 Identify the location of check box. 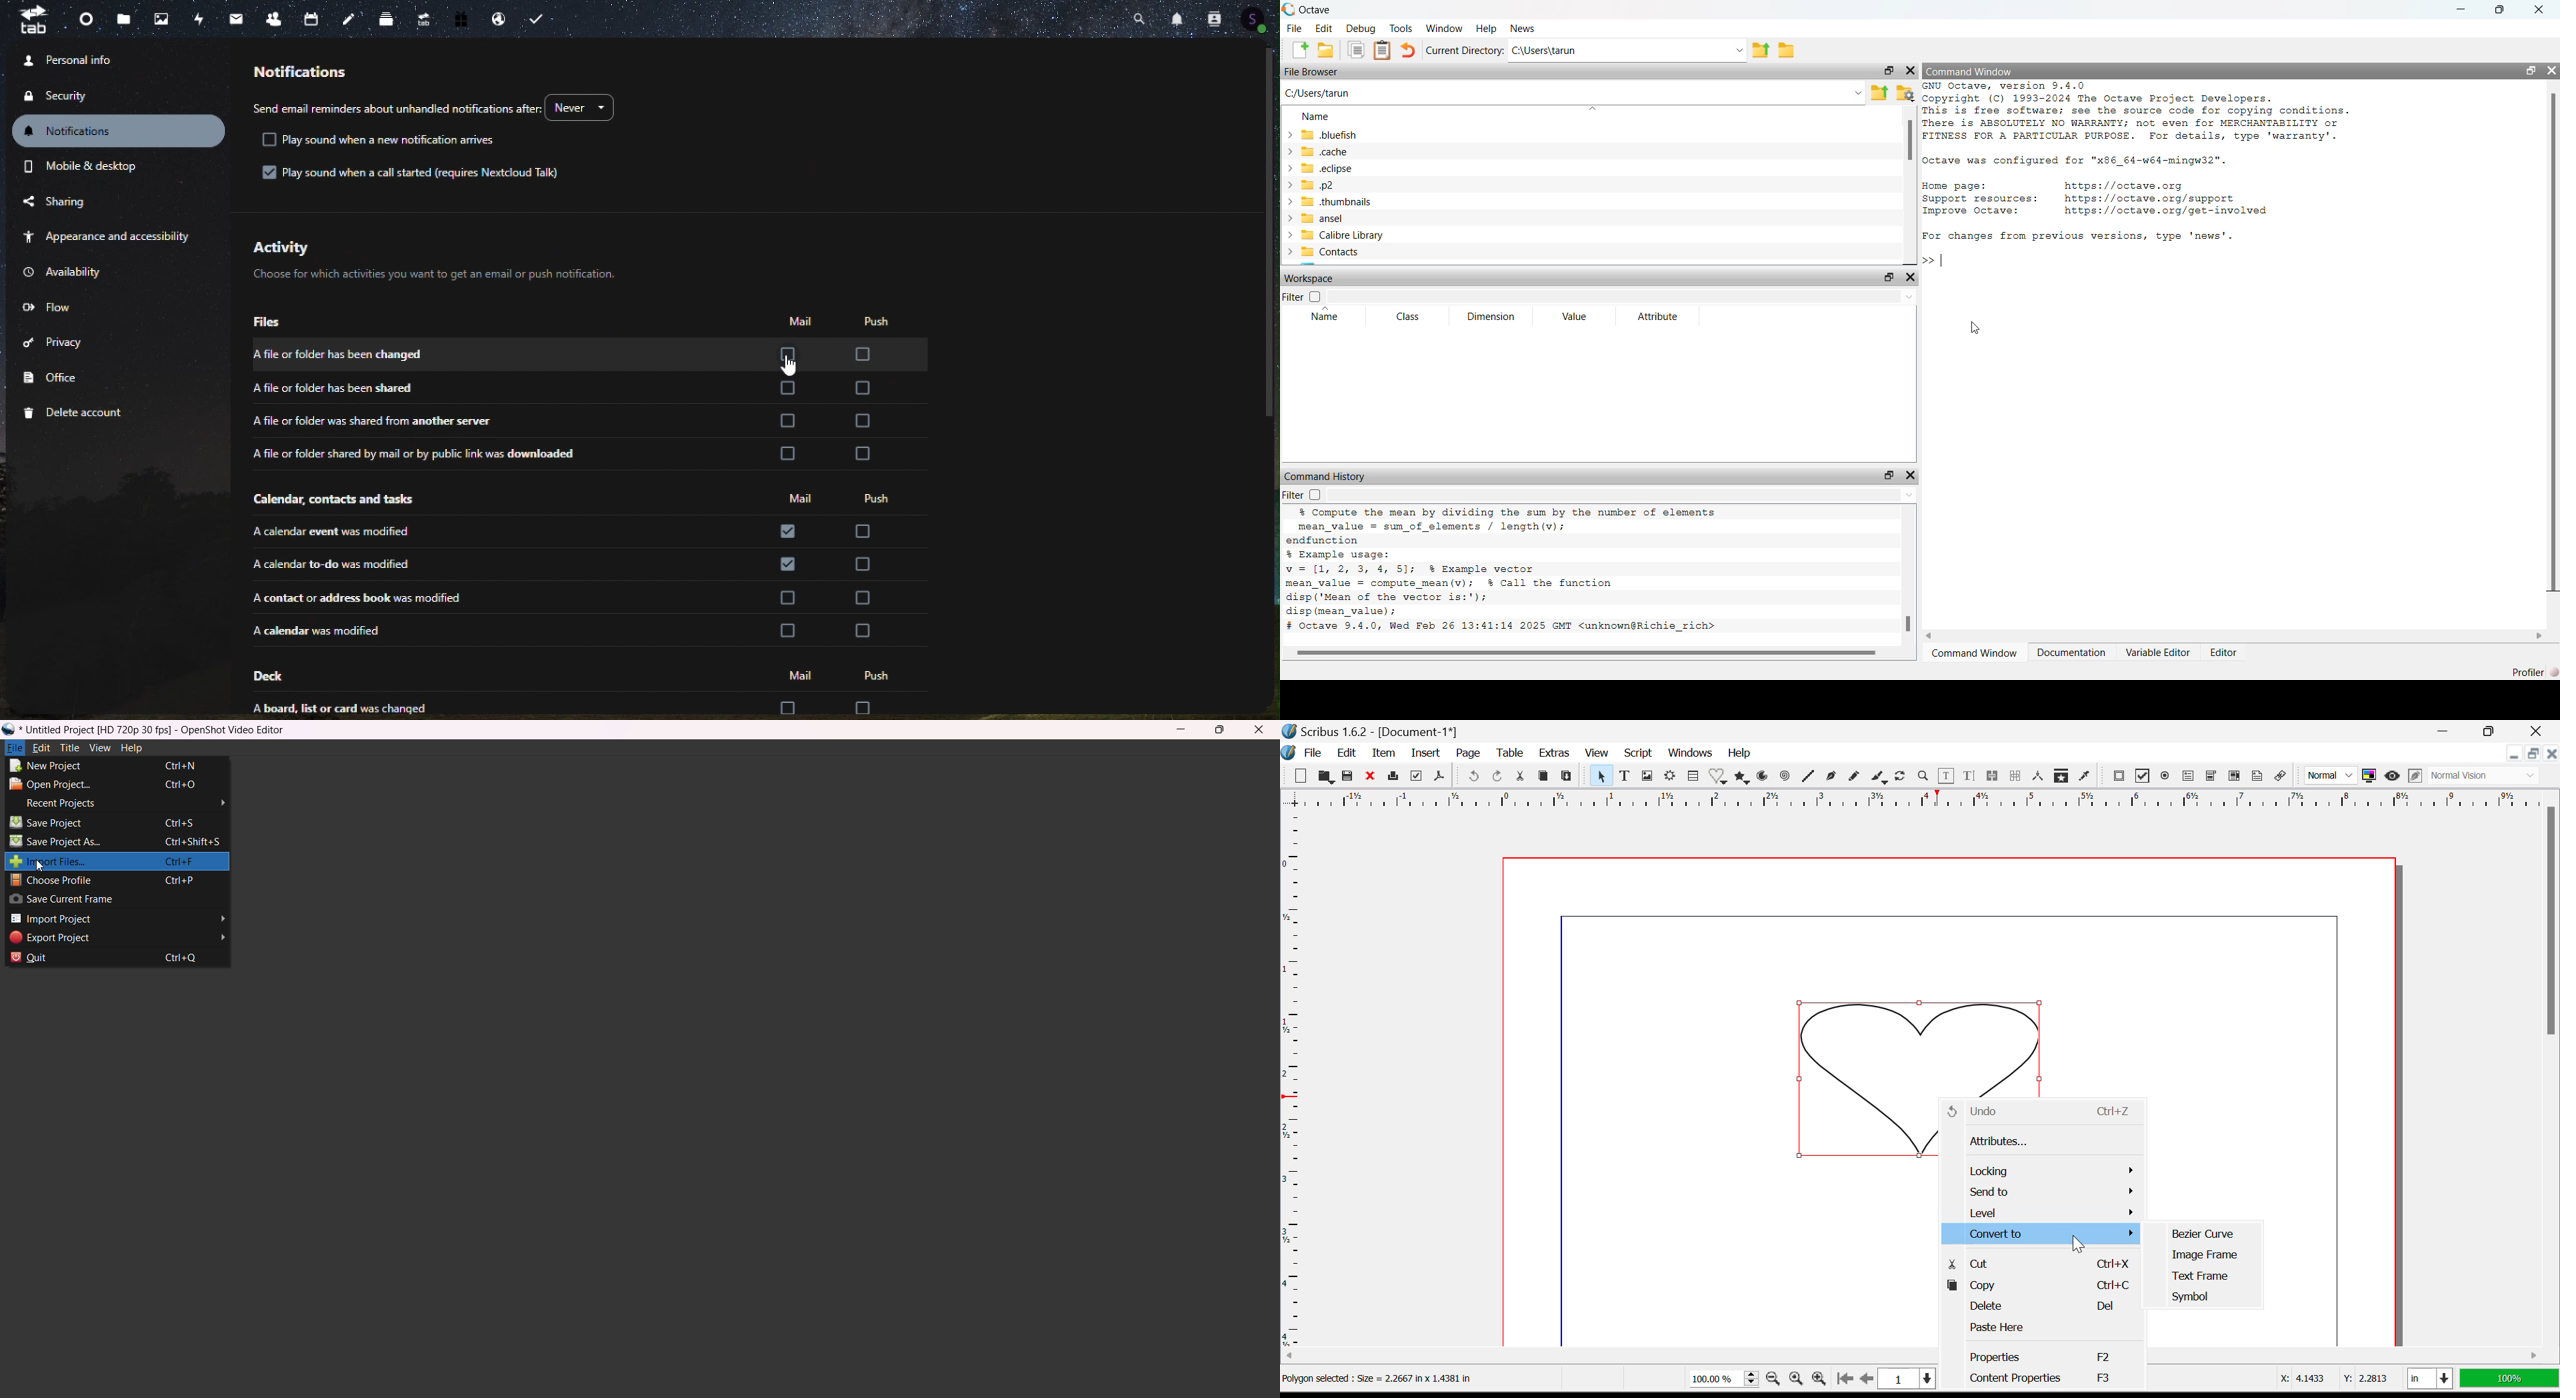
(788, 597).